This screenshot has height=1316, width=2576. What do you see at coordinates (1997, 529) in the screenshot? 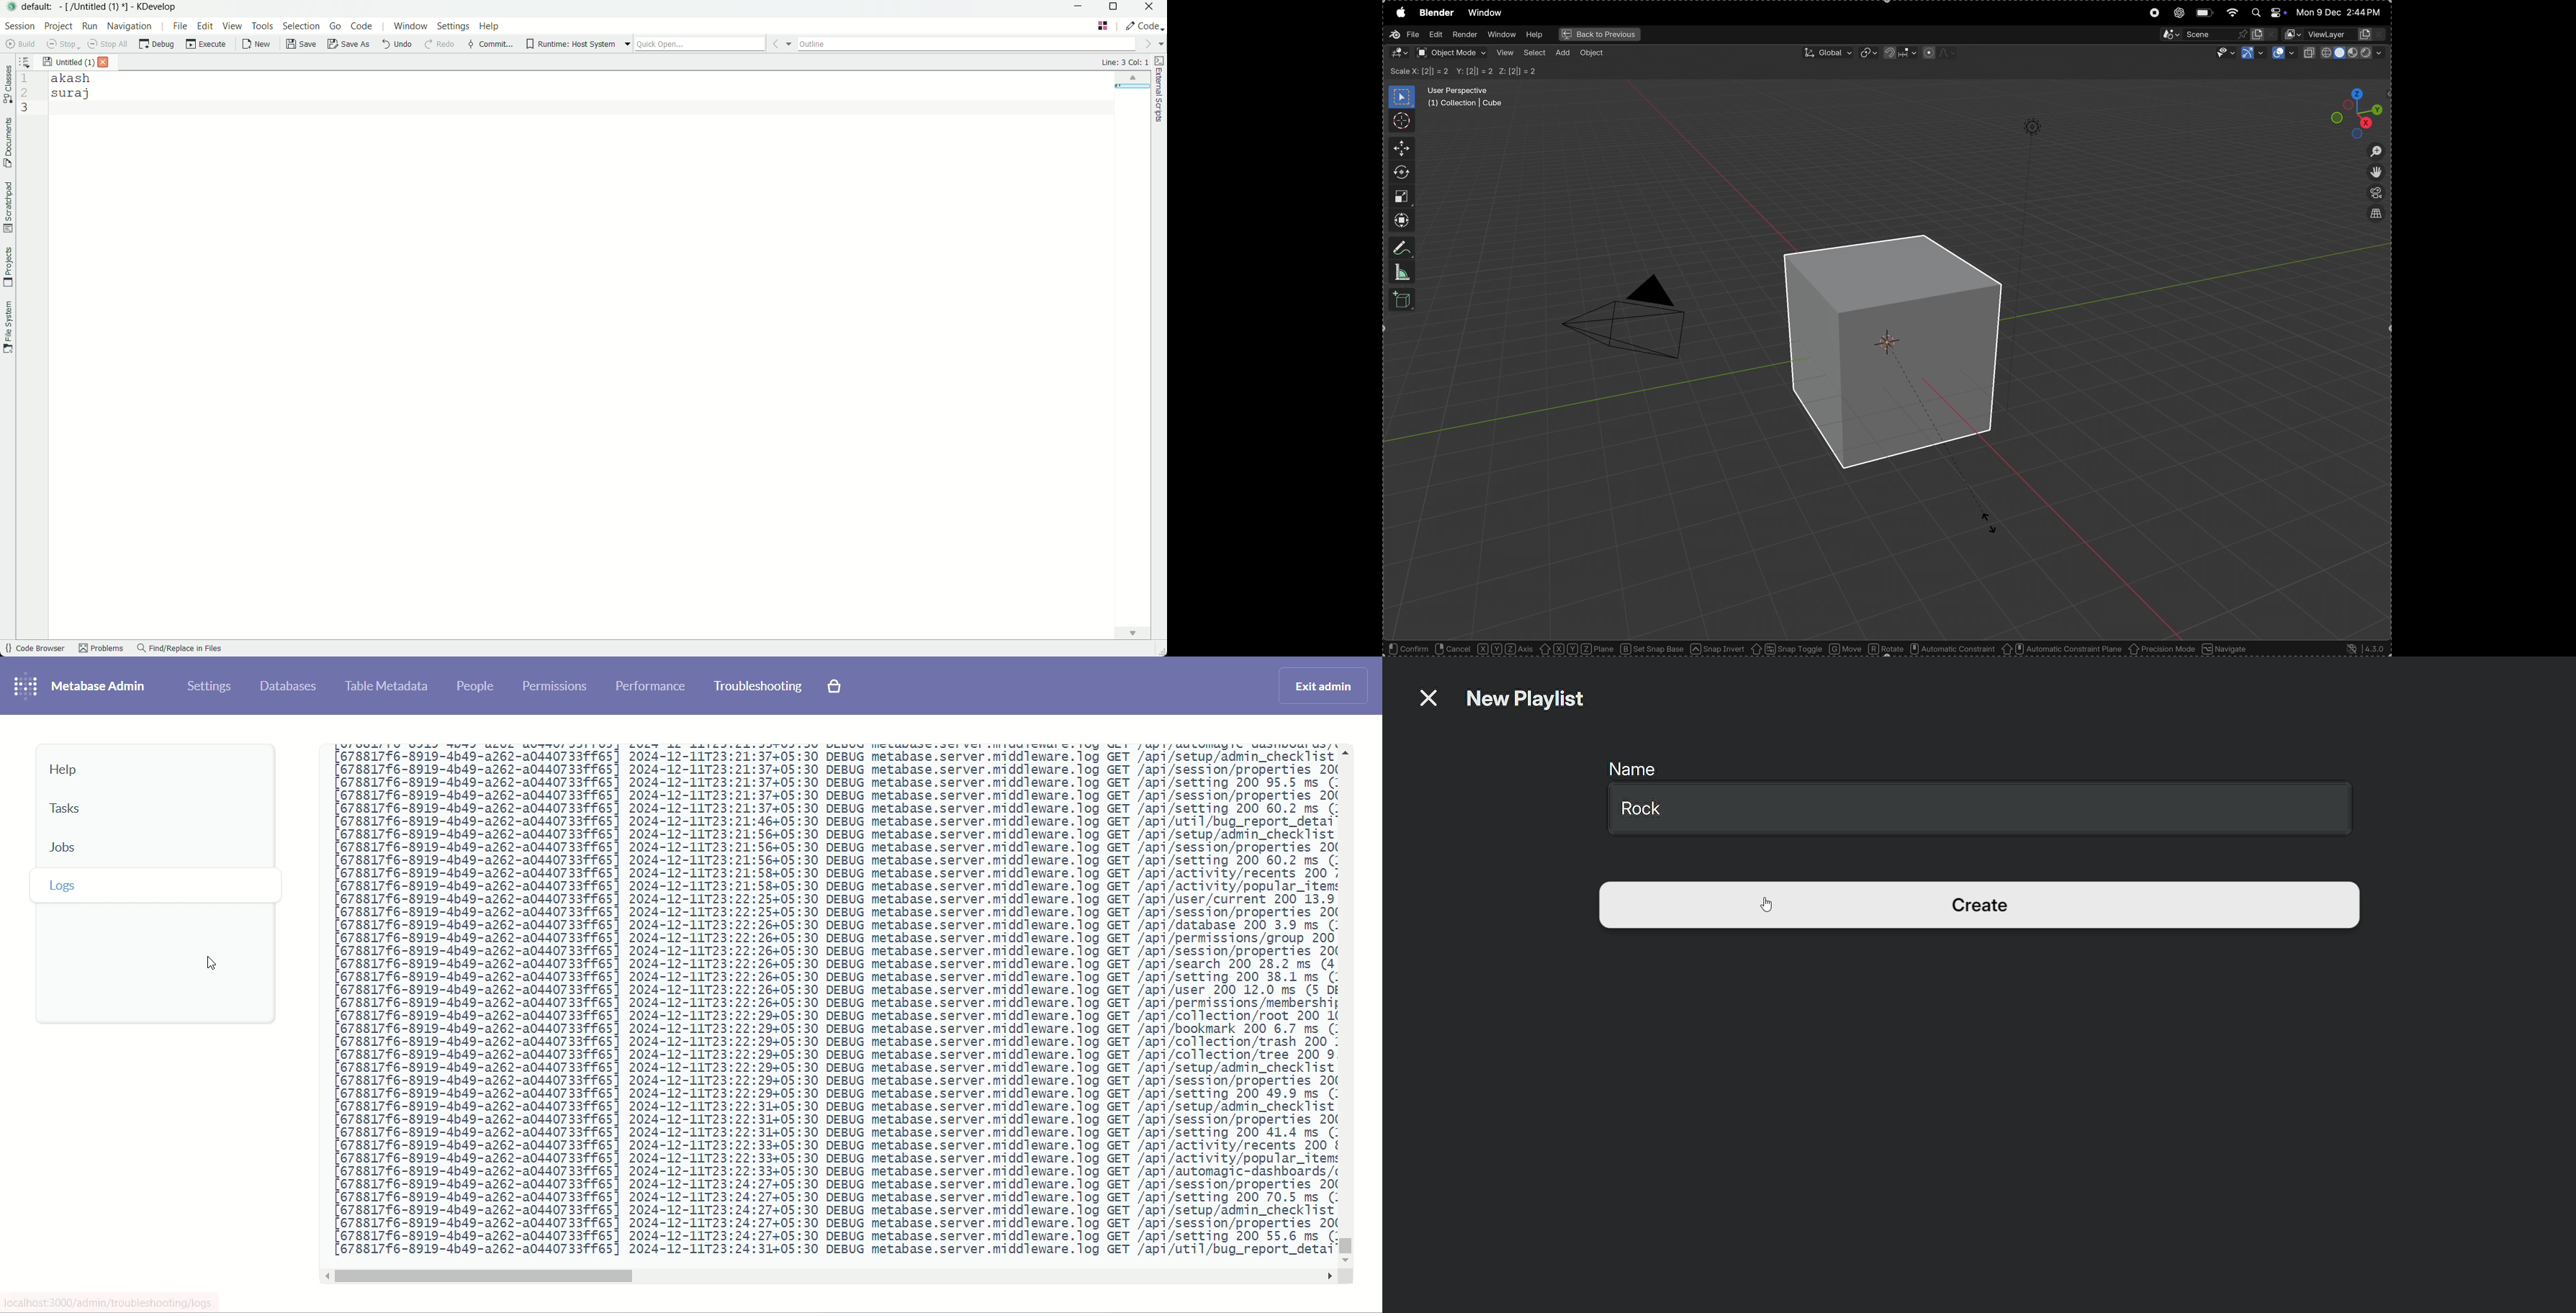
I see `CURSOR` at bounding box center [1997, 529].